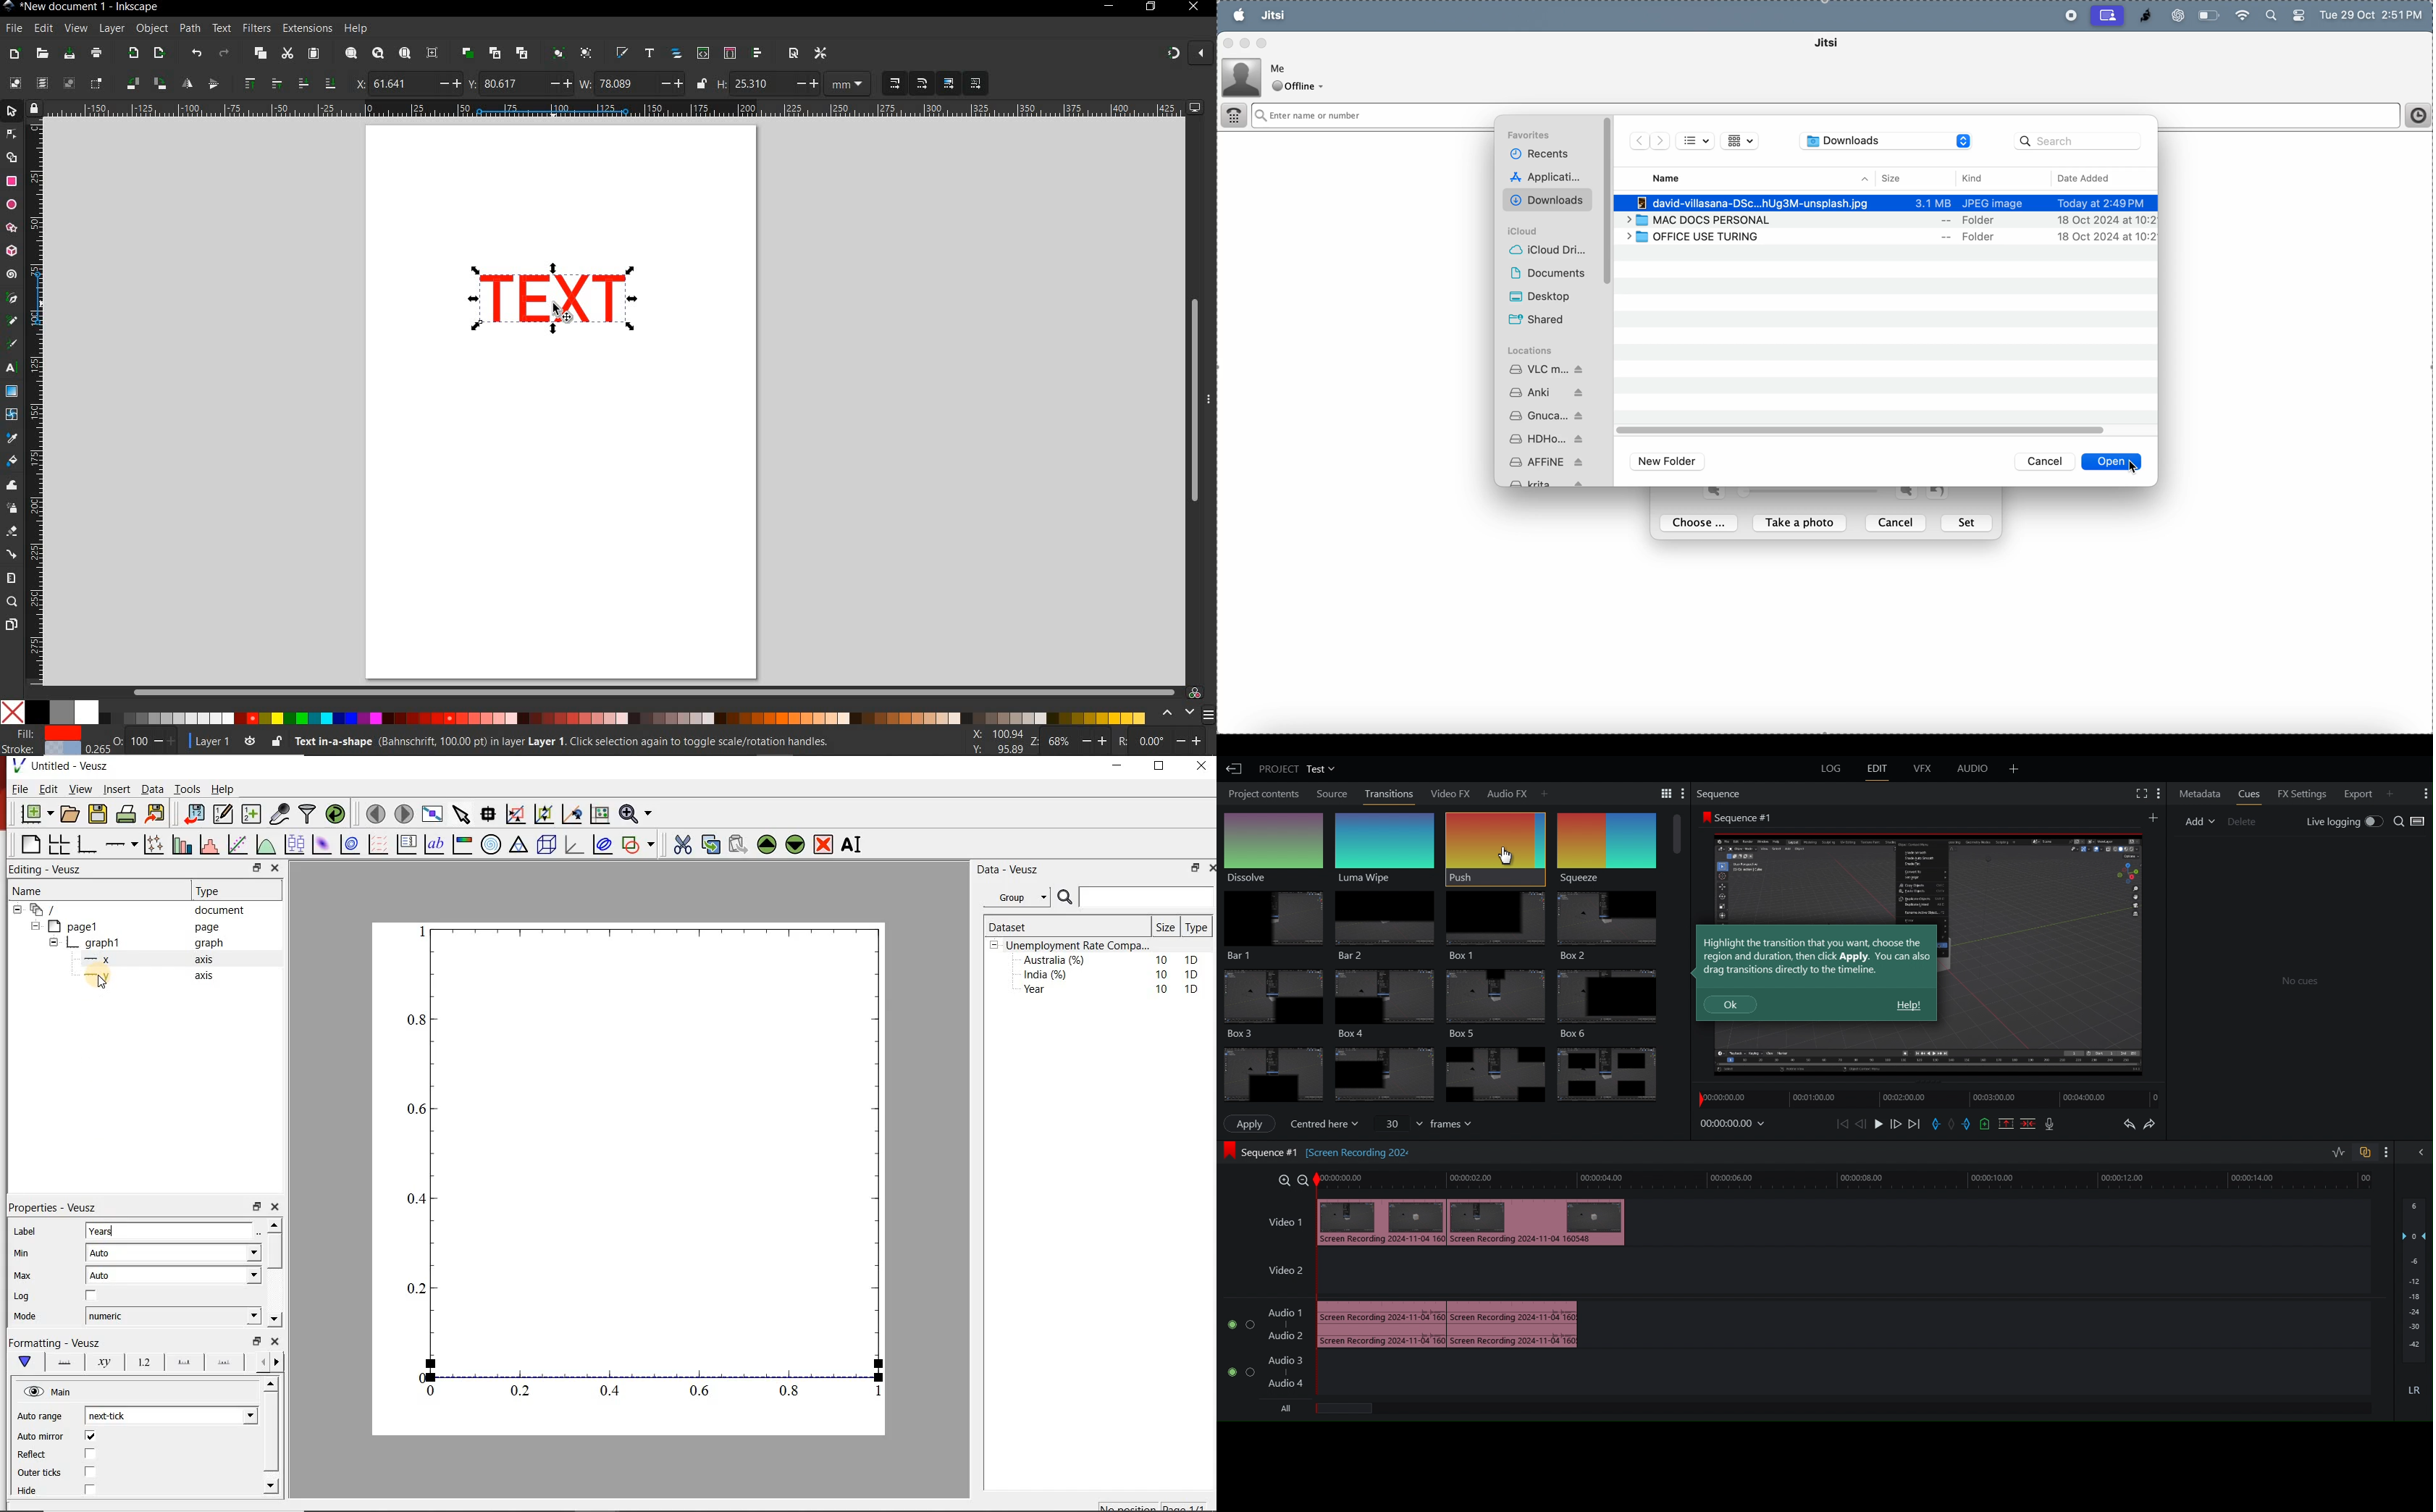 The height and width of the screenshot is (1512, 2436). Describe the element at coordinates (1232, 769) in the screenshot. I see `Back` at that location.